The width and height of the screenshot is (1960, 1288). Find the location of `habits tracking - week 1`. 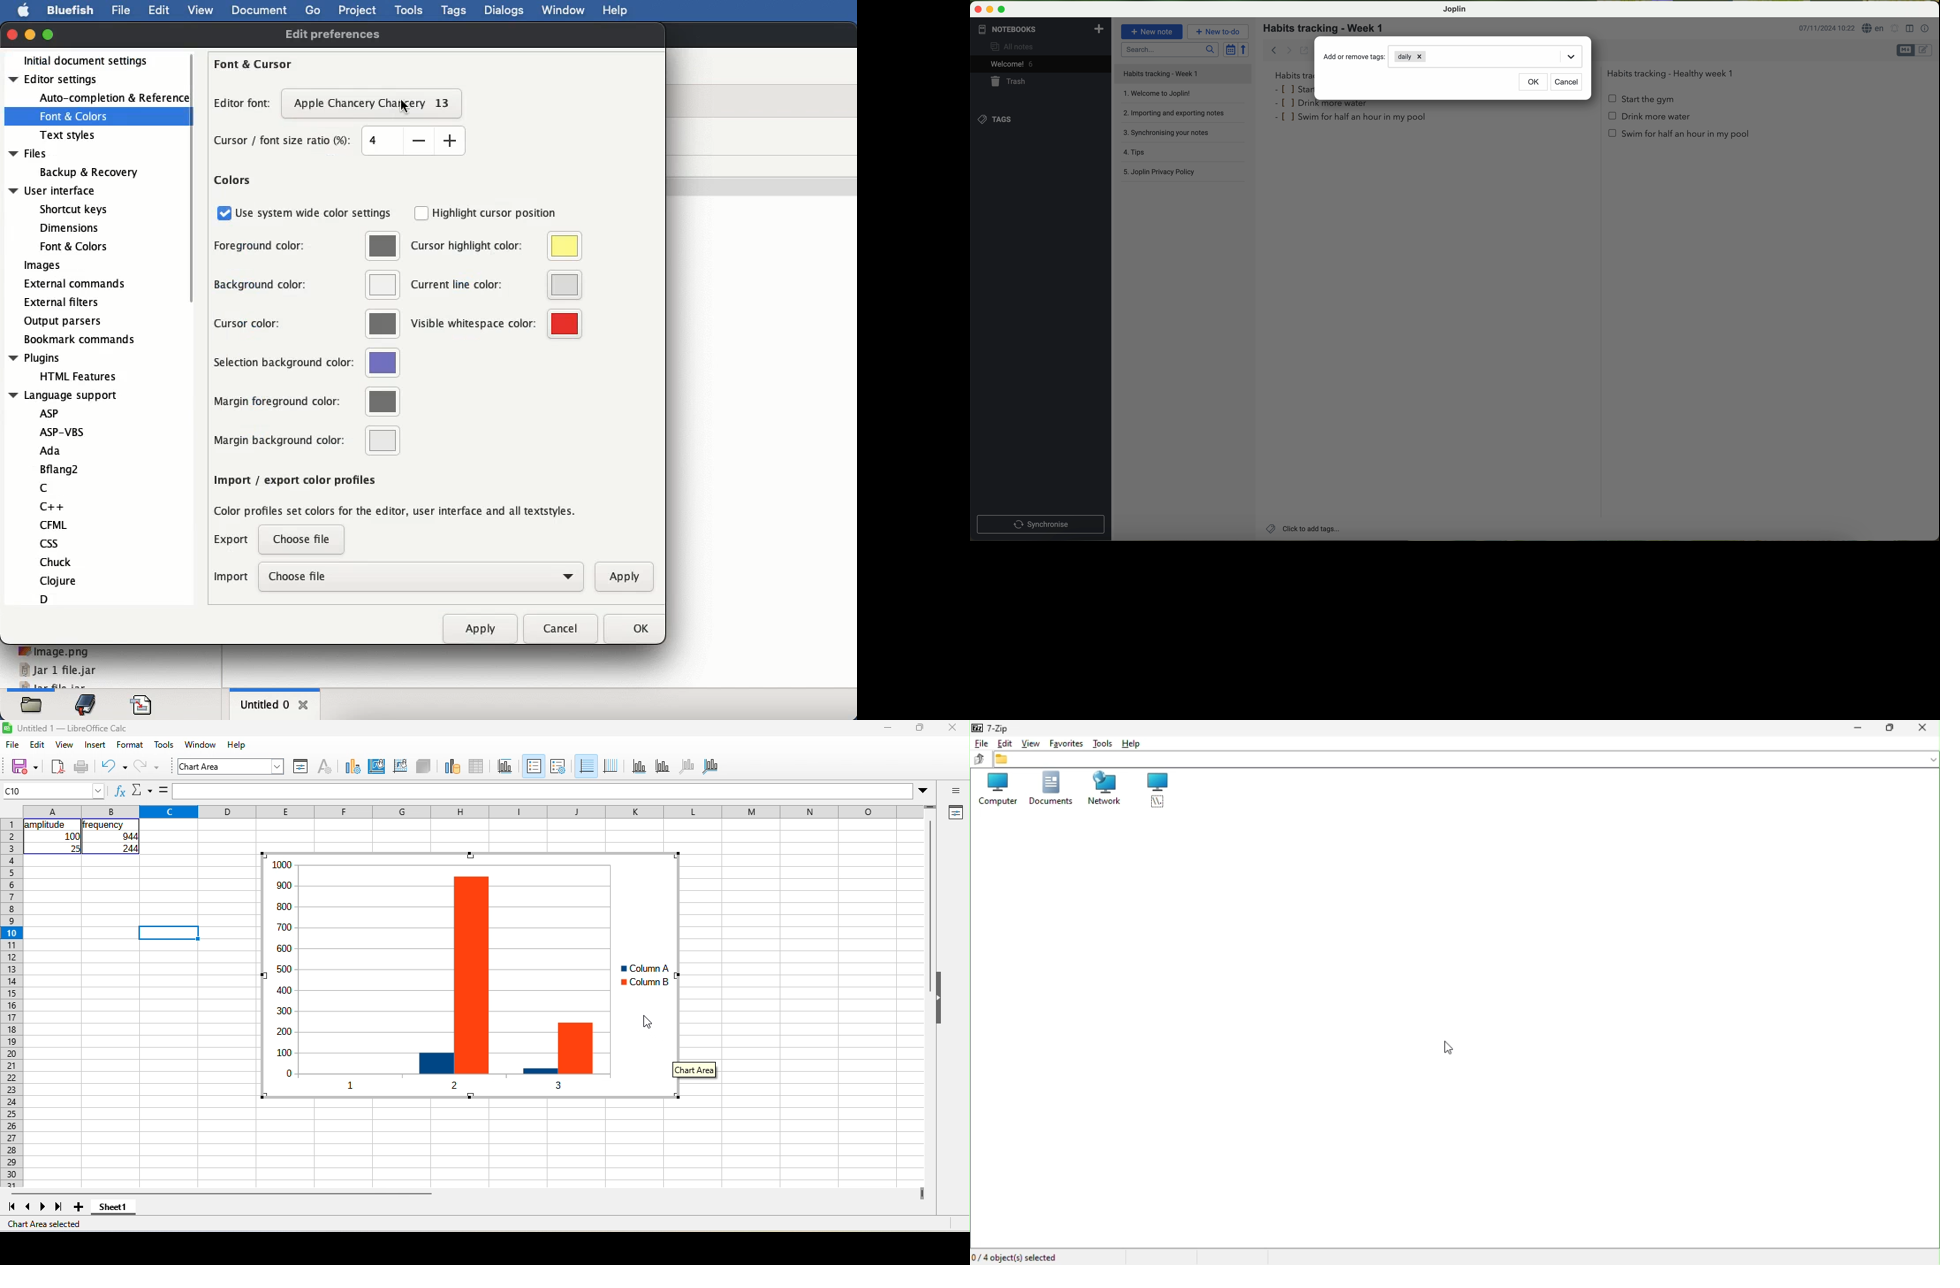

habits tracking - week 1 is located at coordinates (1328, 29).